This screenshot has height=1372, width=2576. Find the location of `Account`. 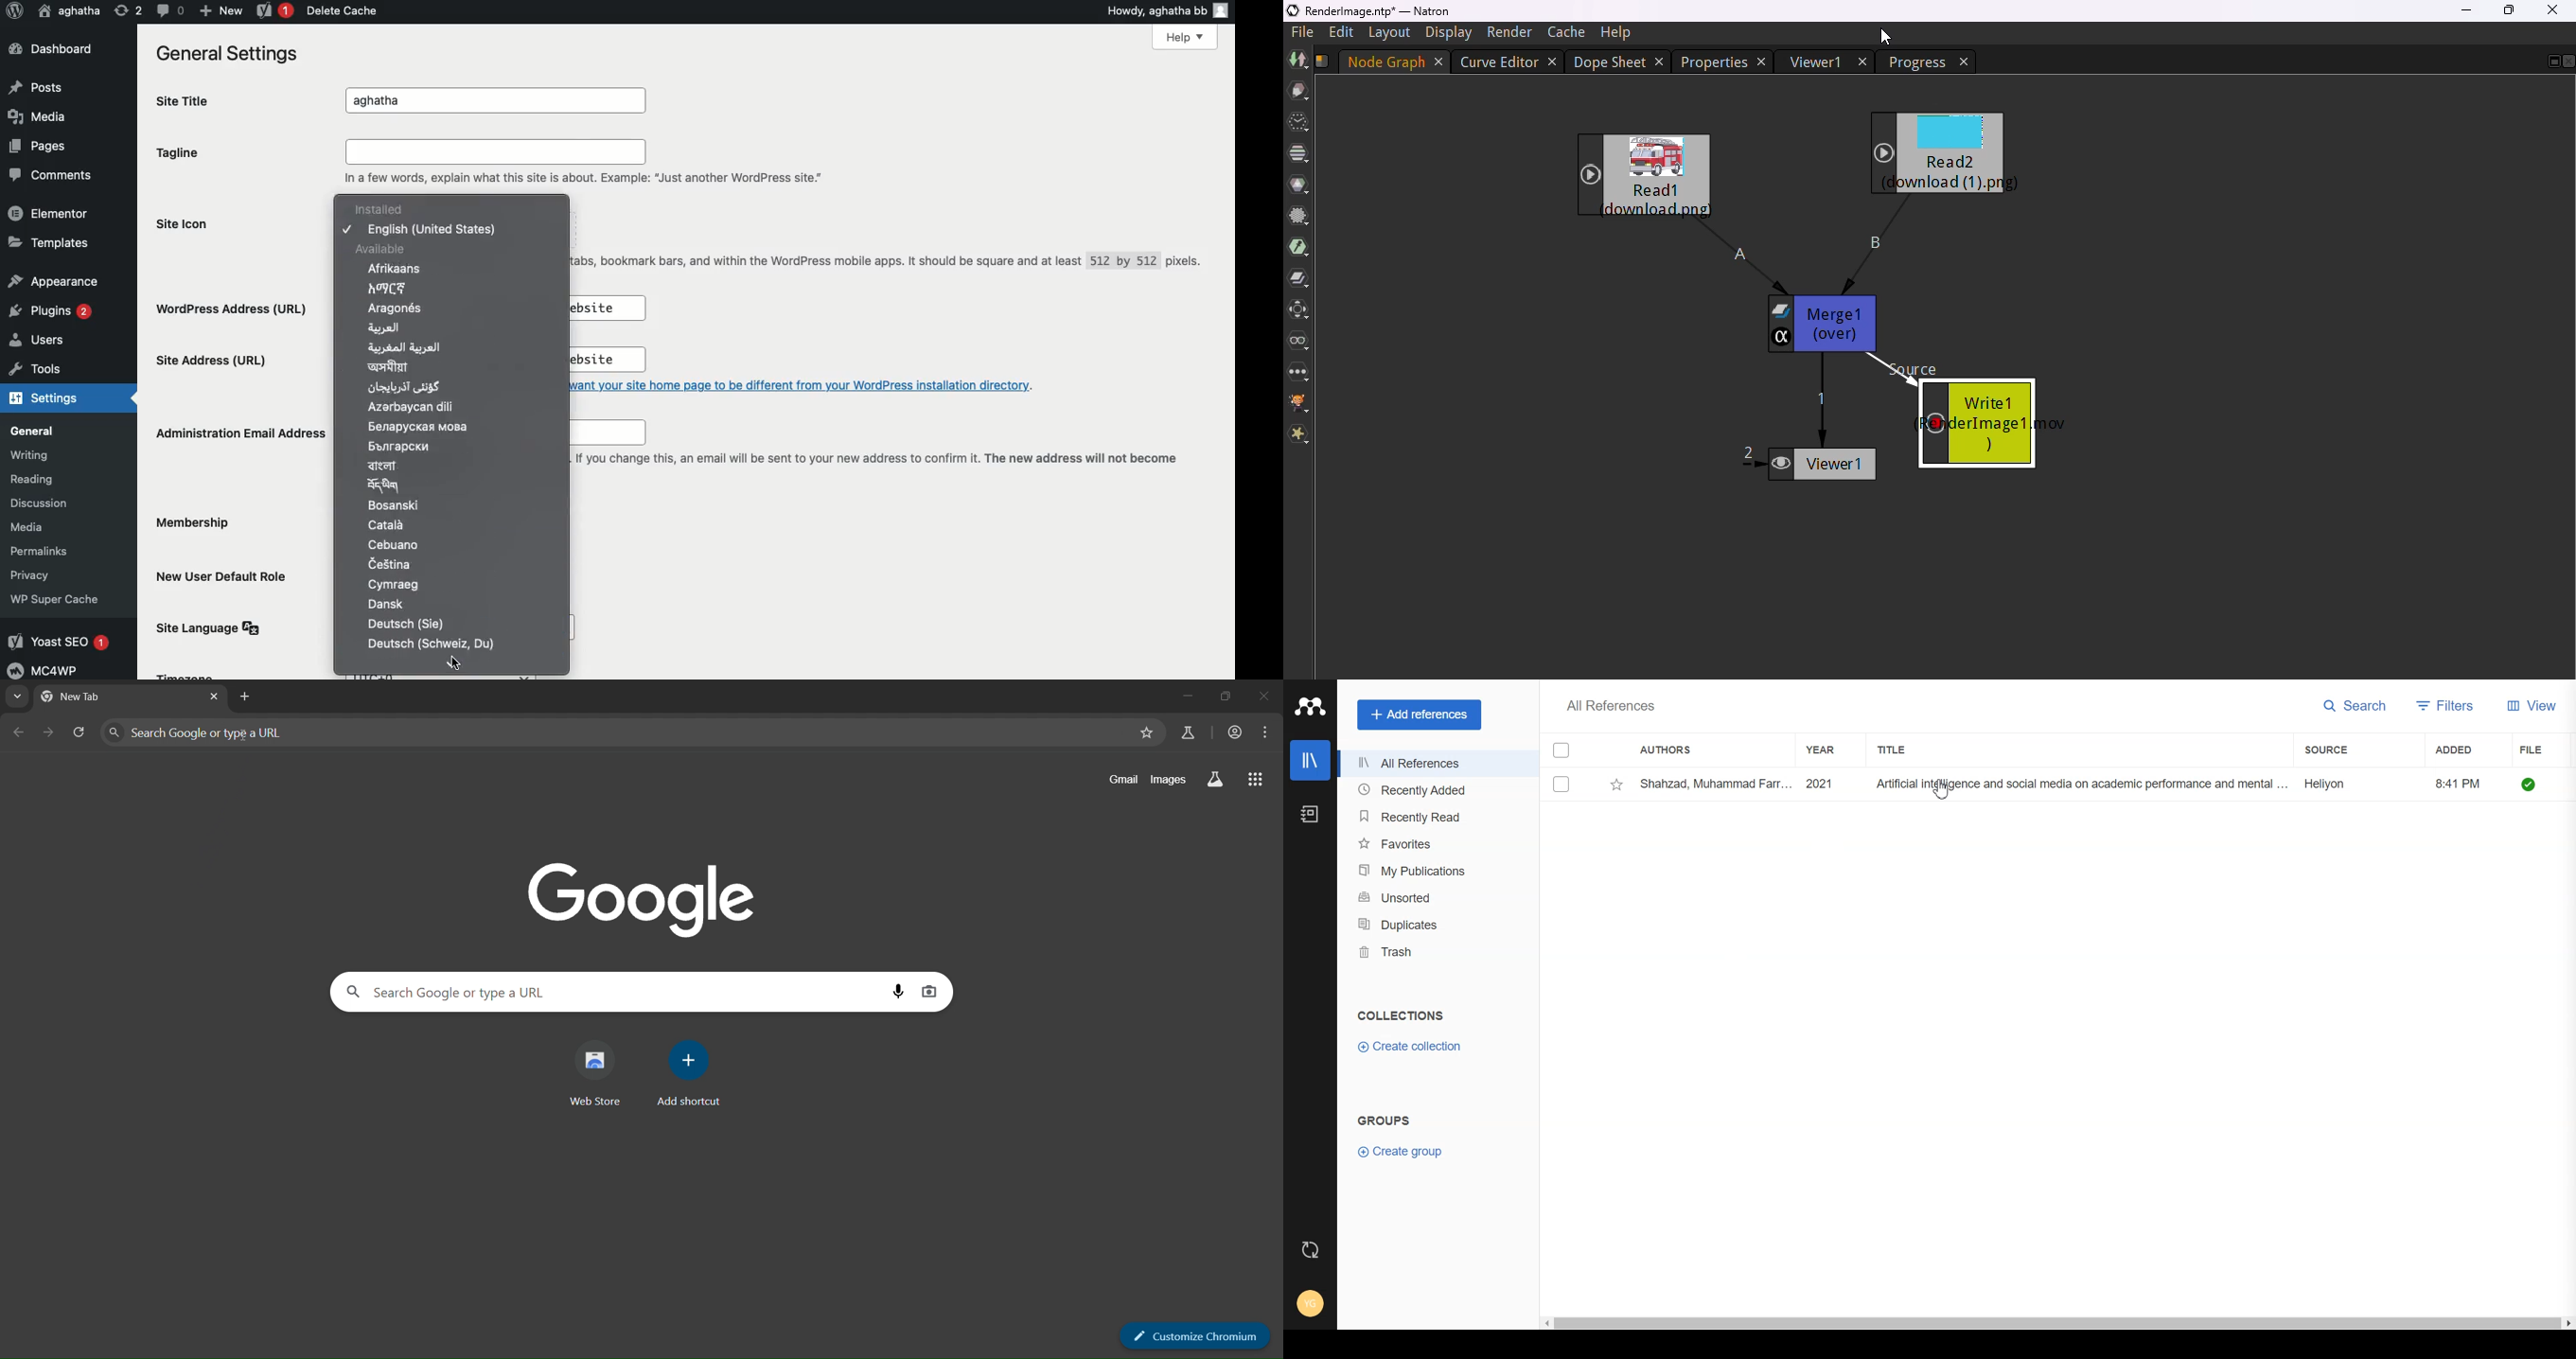

Account is located at coordinates (1309, 1303).